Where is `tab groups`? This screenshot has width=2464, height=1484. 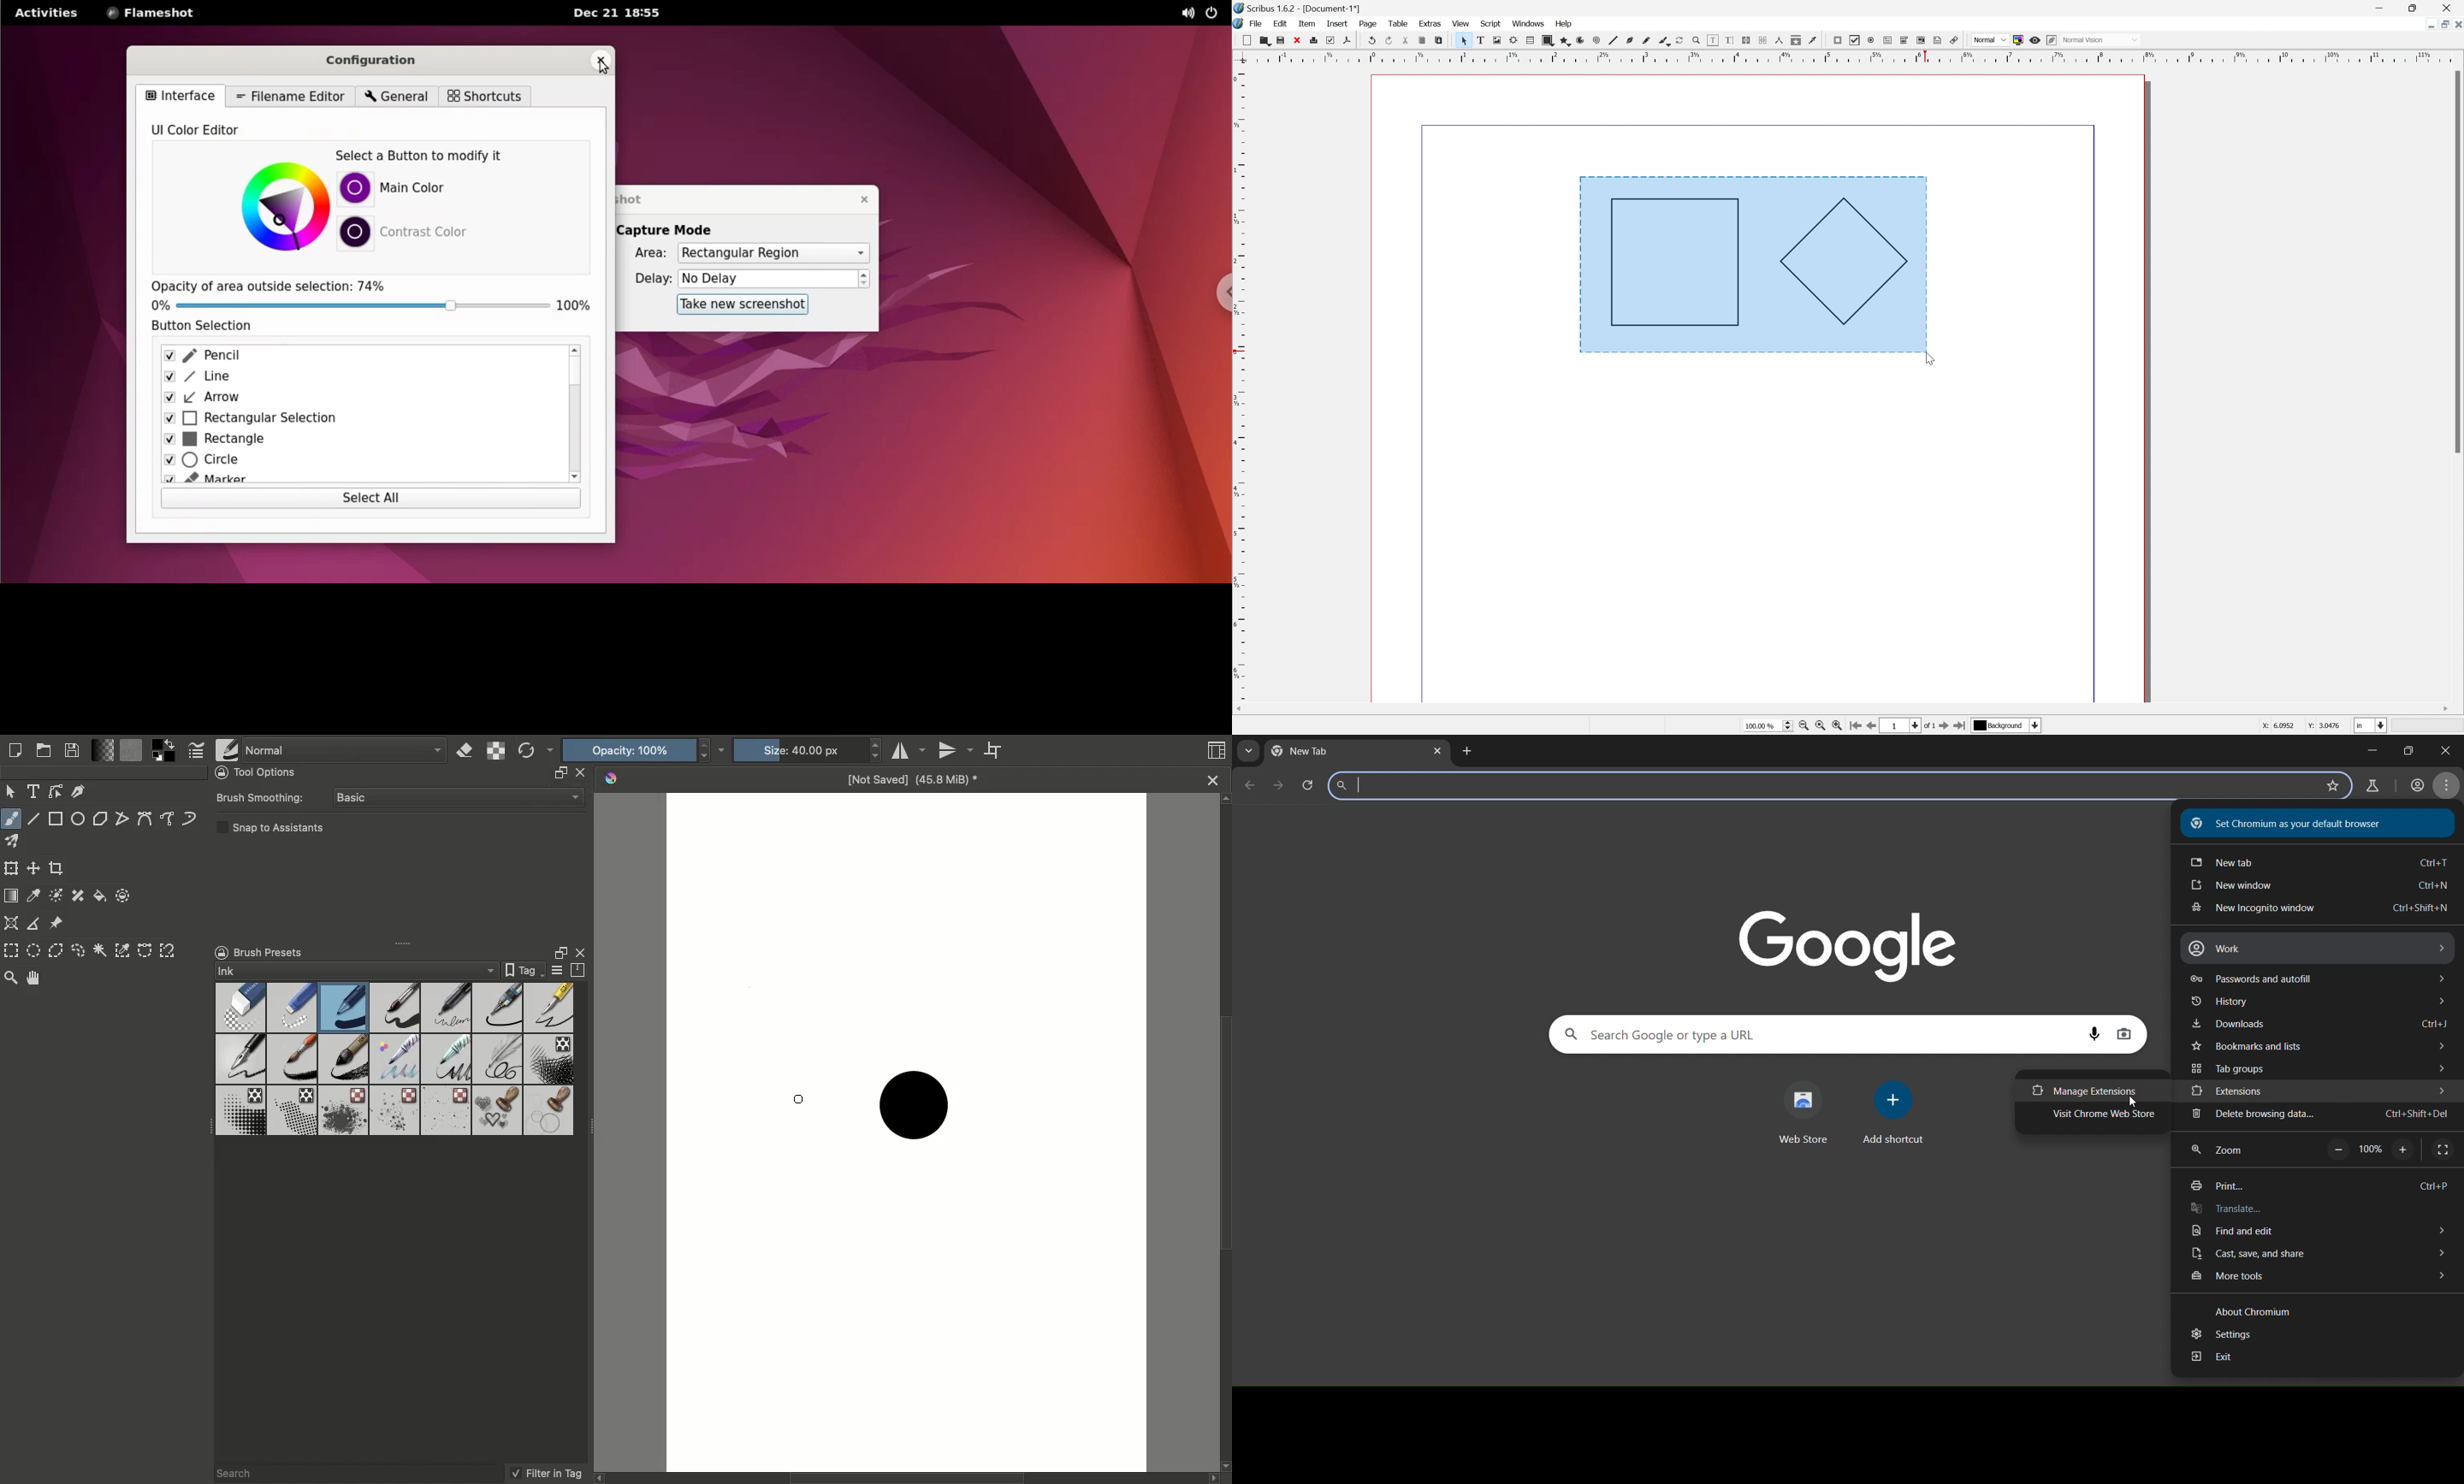
tab groups is located at coordinates (2321, 1066).